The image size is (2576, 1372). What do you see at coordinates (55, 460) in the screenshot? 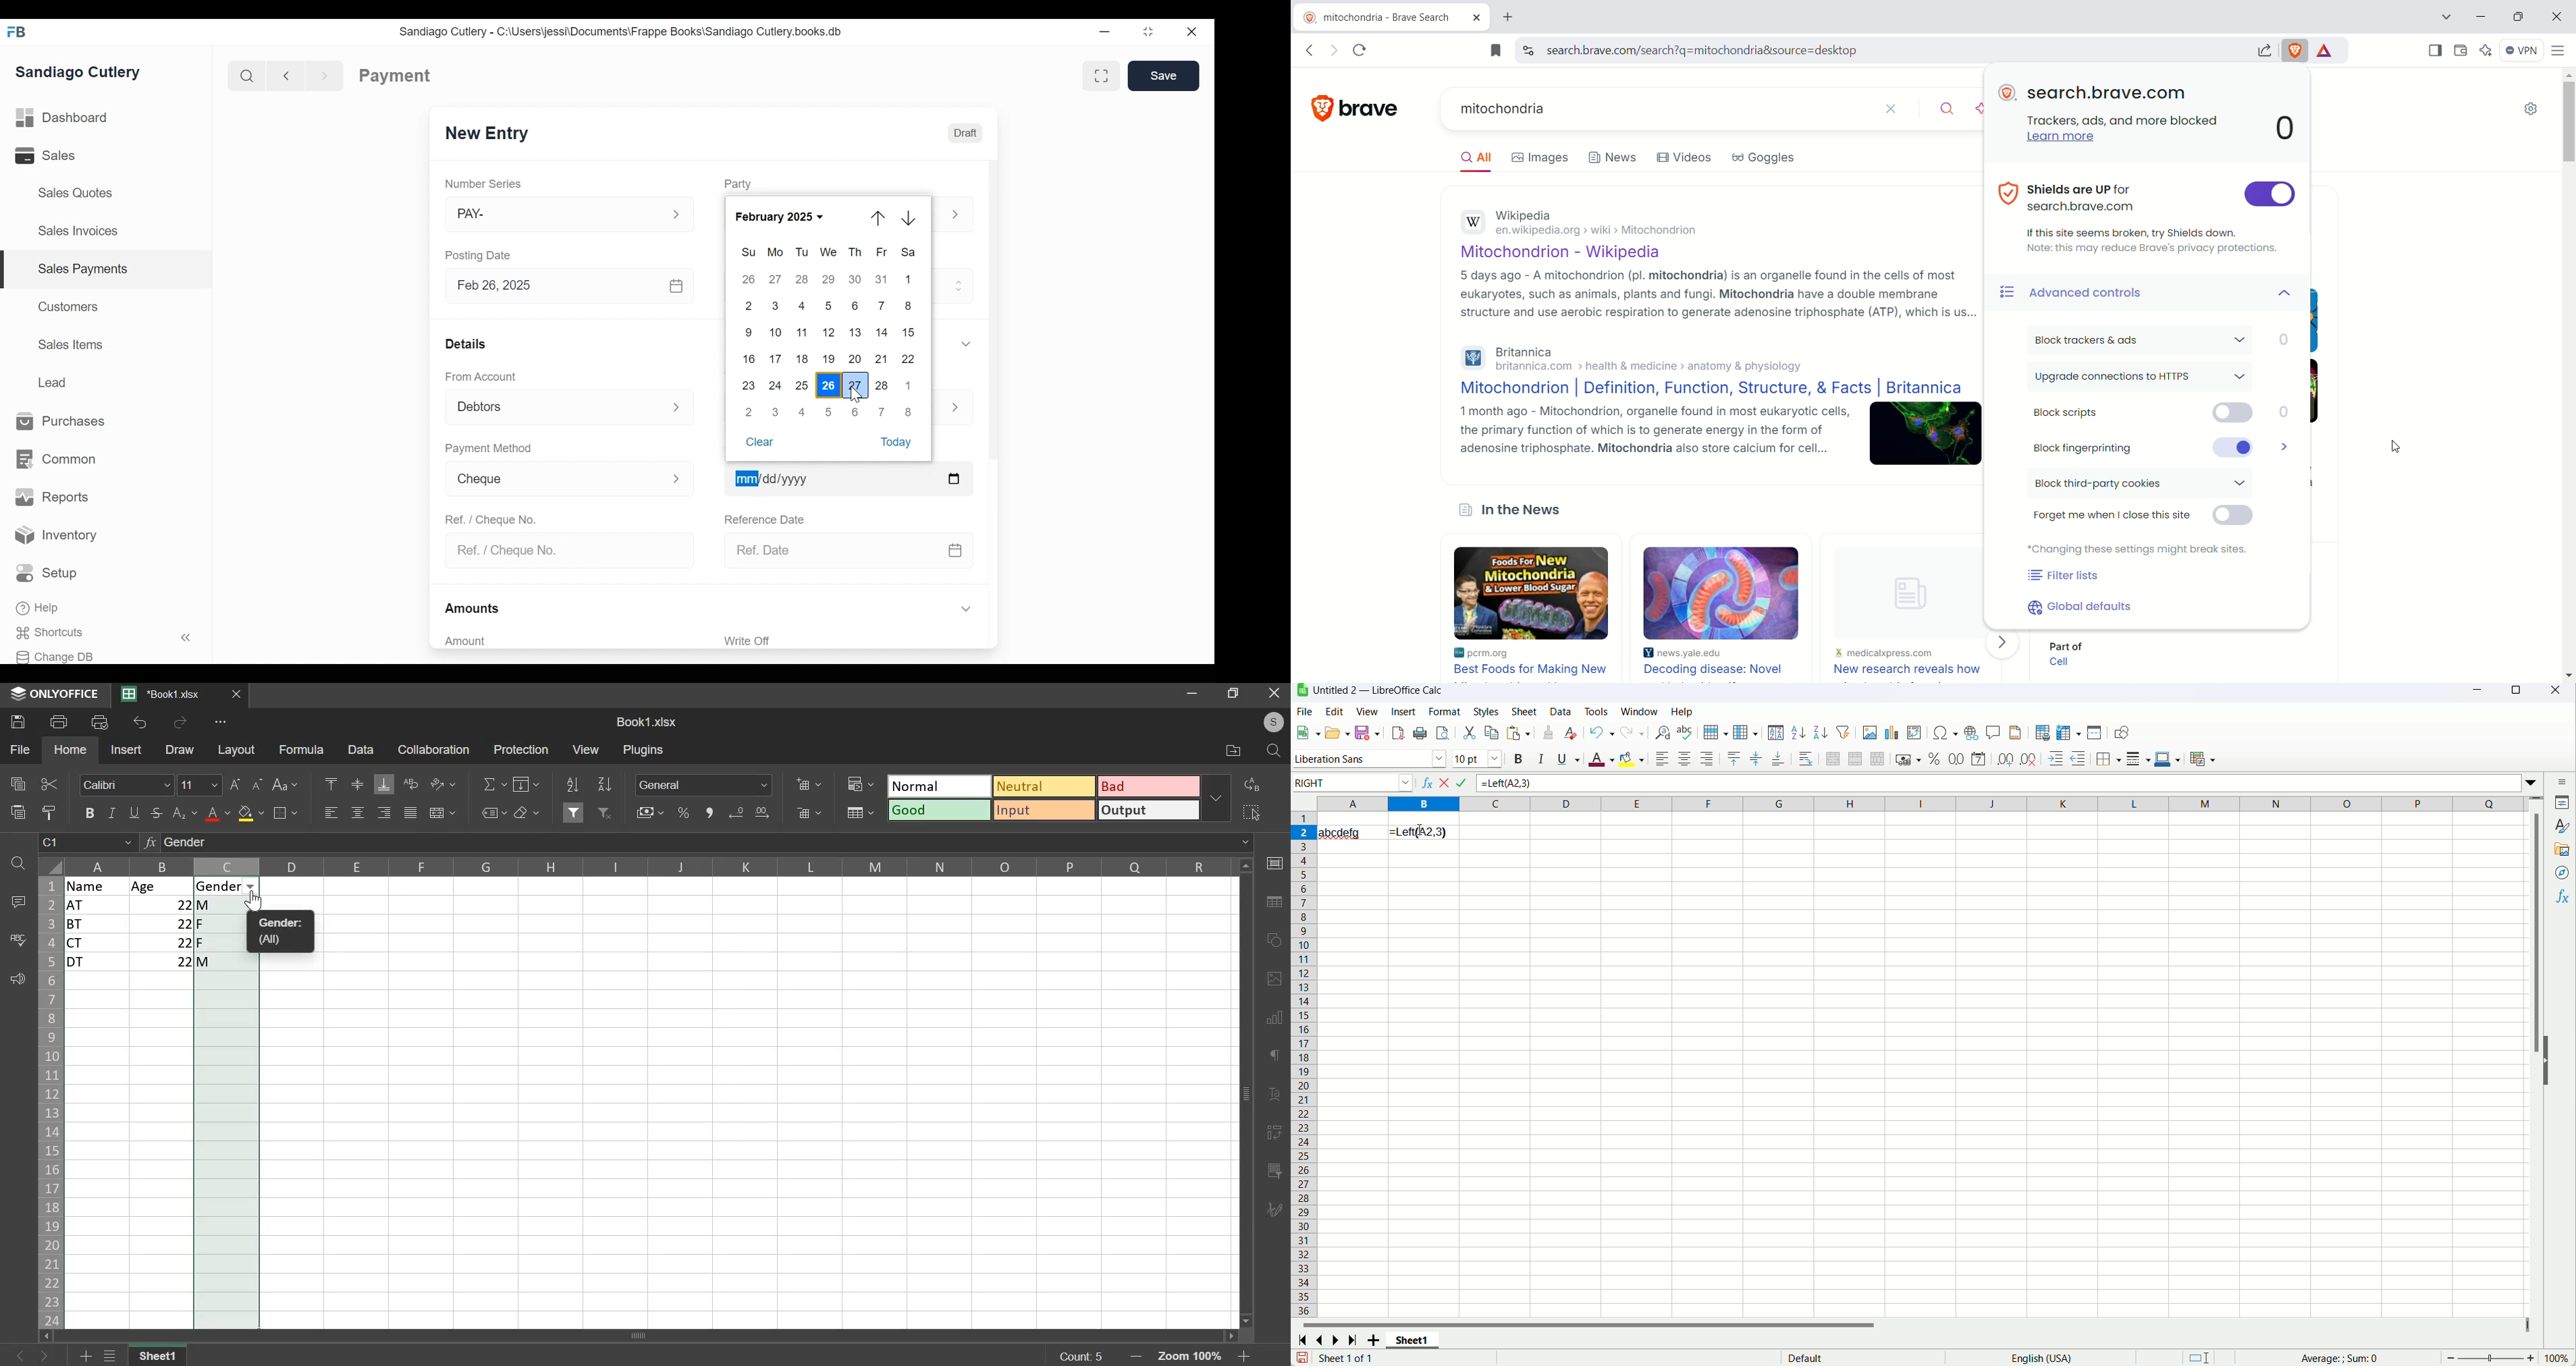
I see `Common` at bounding box center [55, 460].